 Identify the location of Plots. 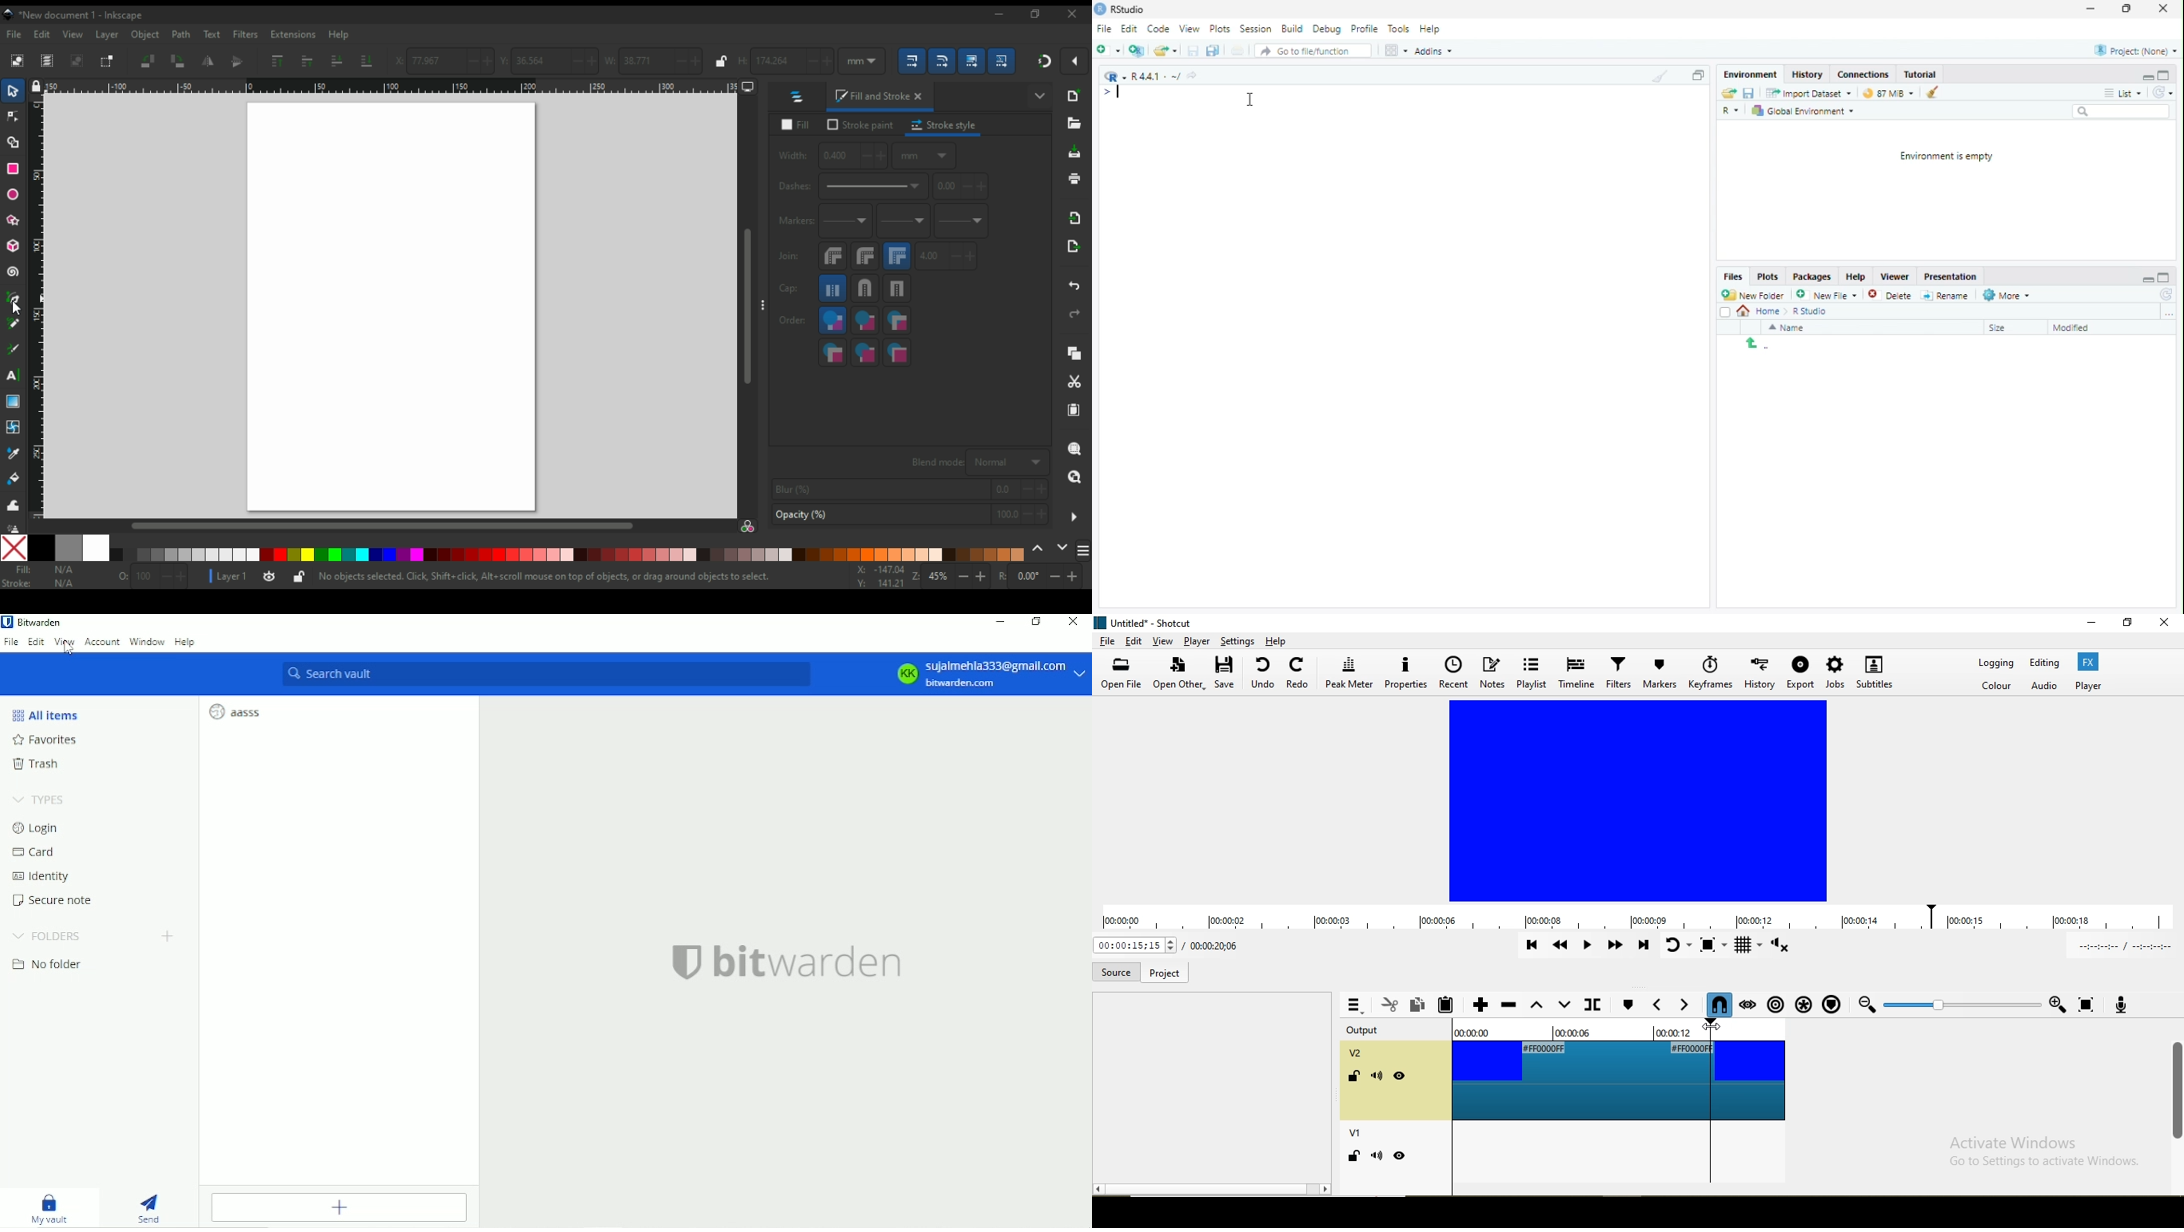
(1219, 29).